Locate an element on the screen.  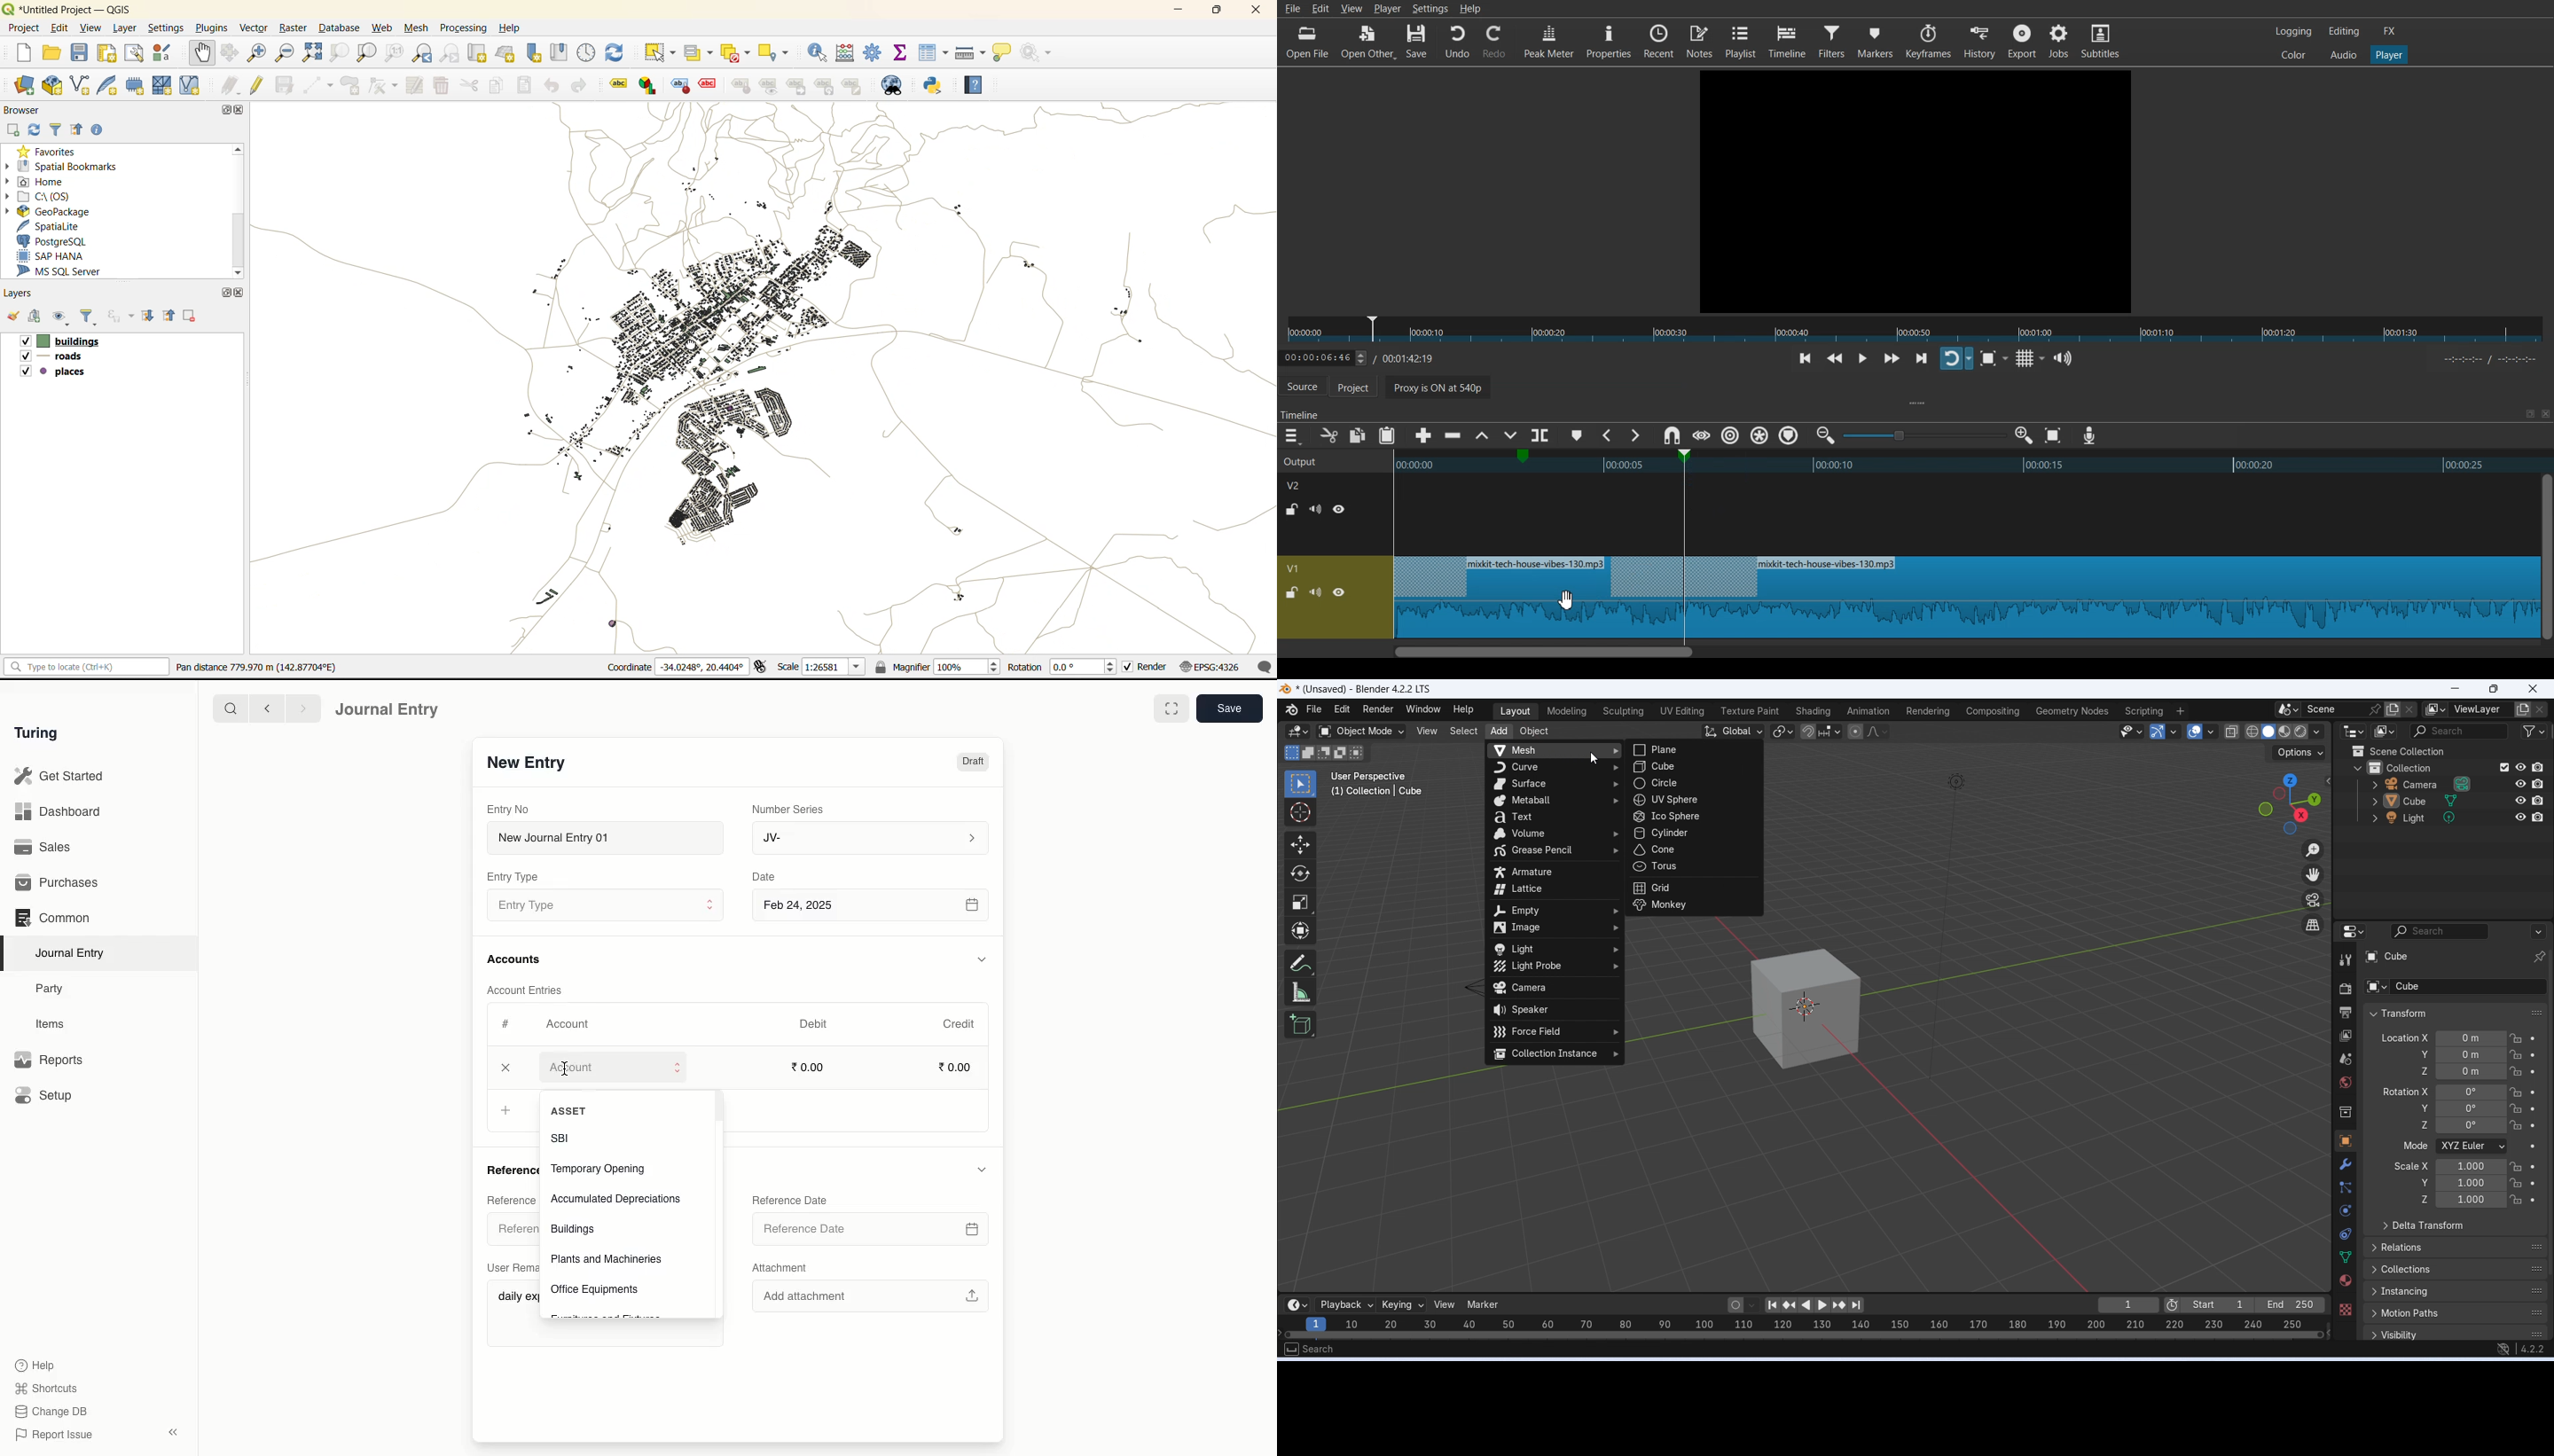
Shortcuts is located at coordinates (49, 1389).